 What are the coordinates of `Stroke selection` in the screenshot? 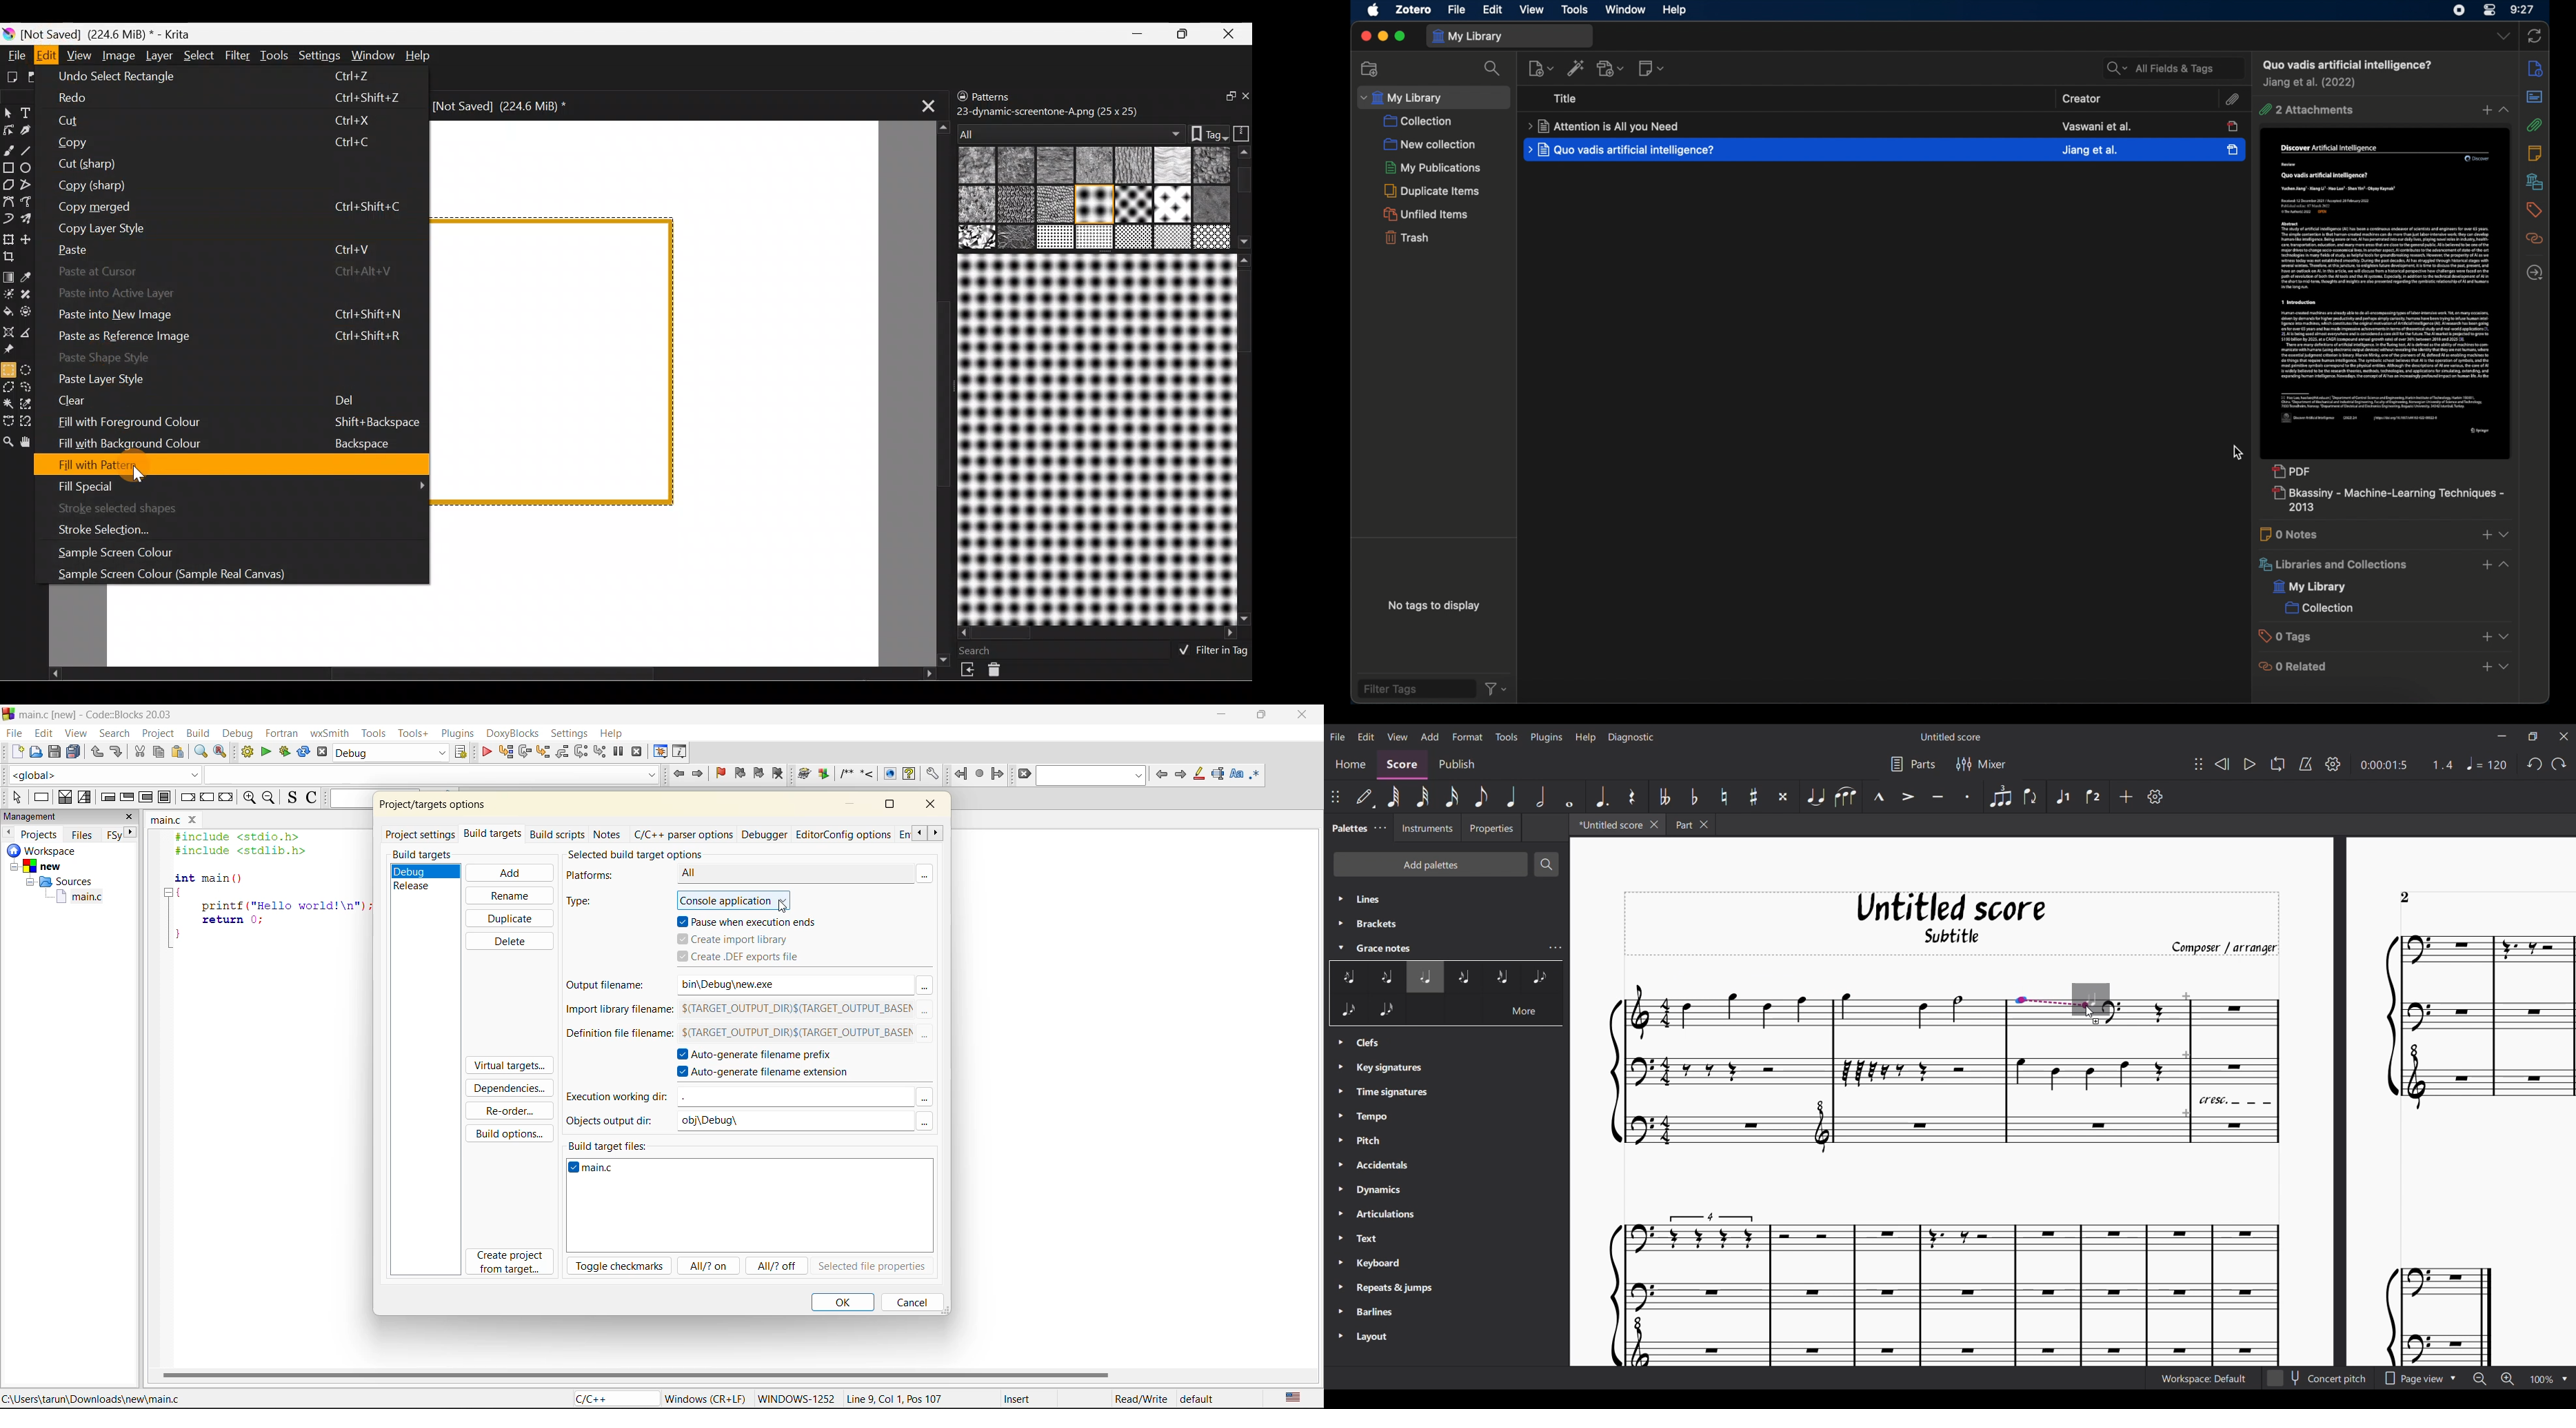 It's located at (125, 527).